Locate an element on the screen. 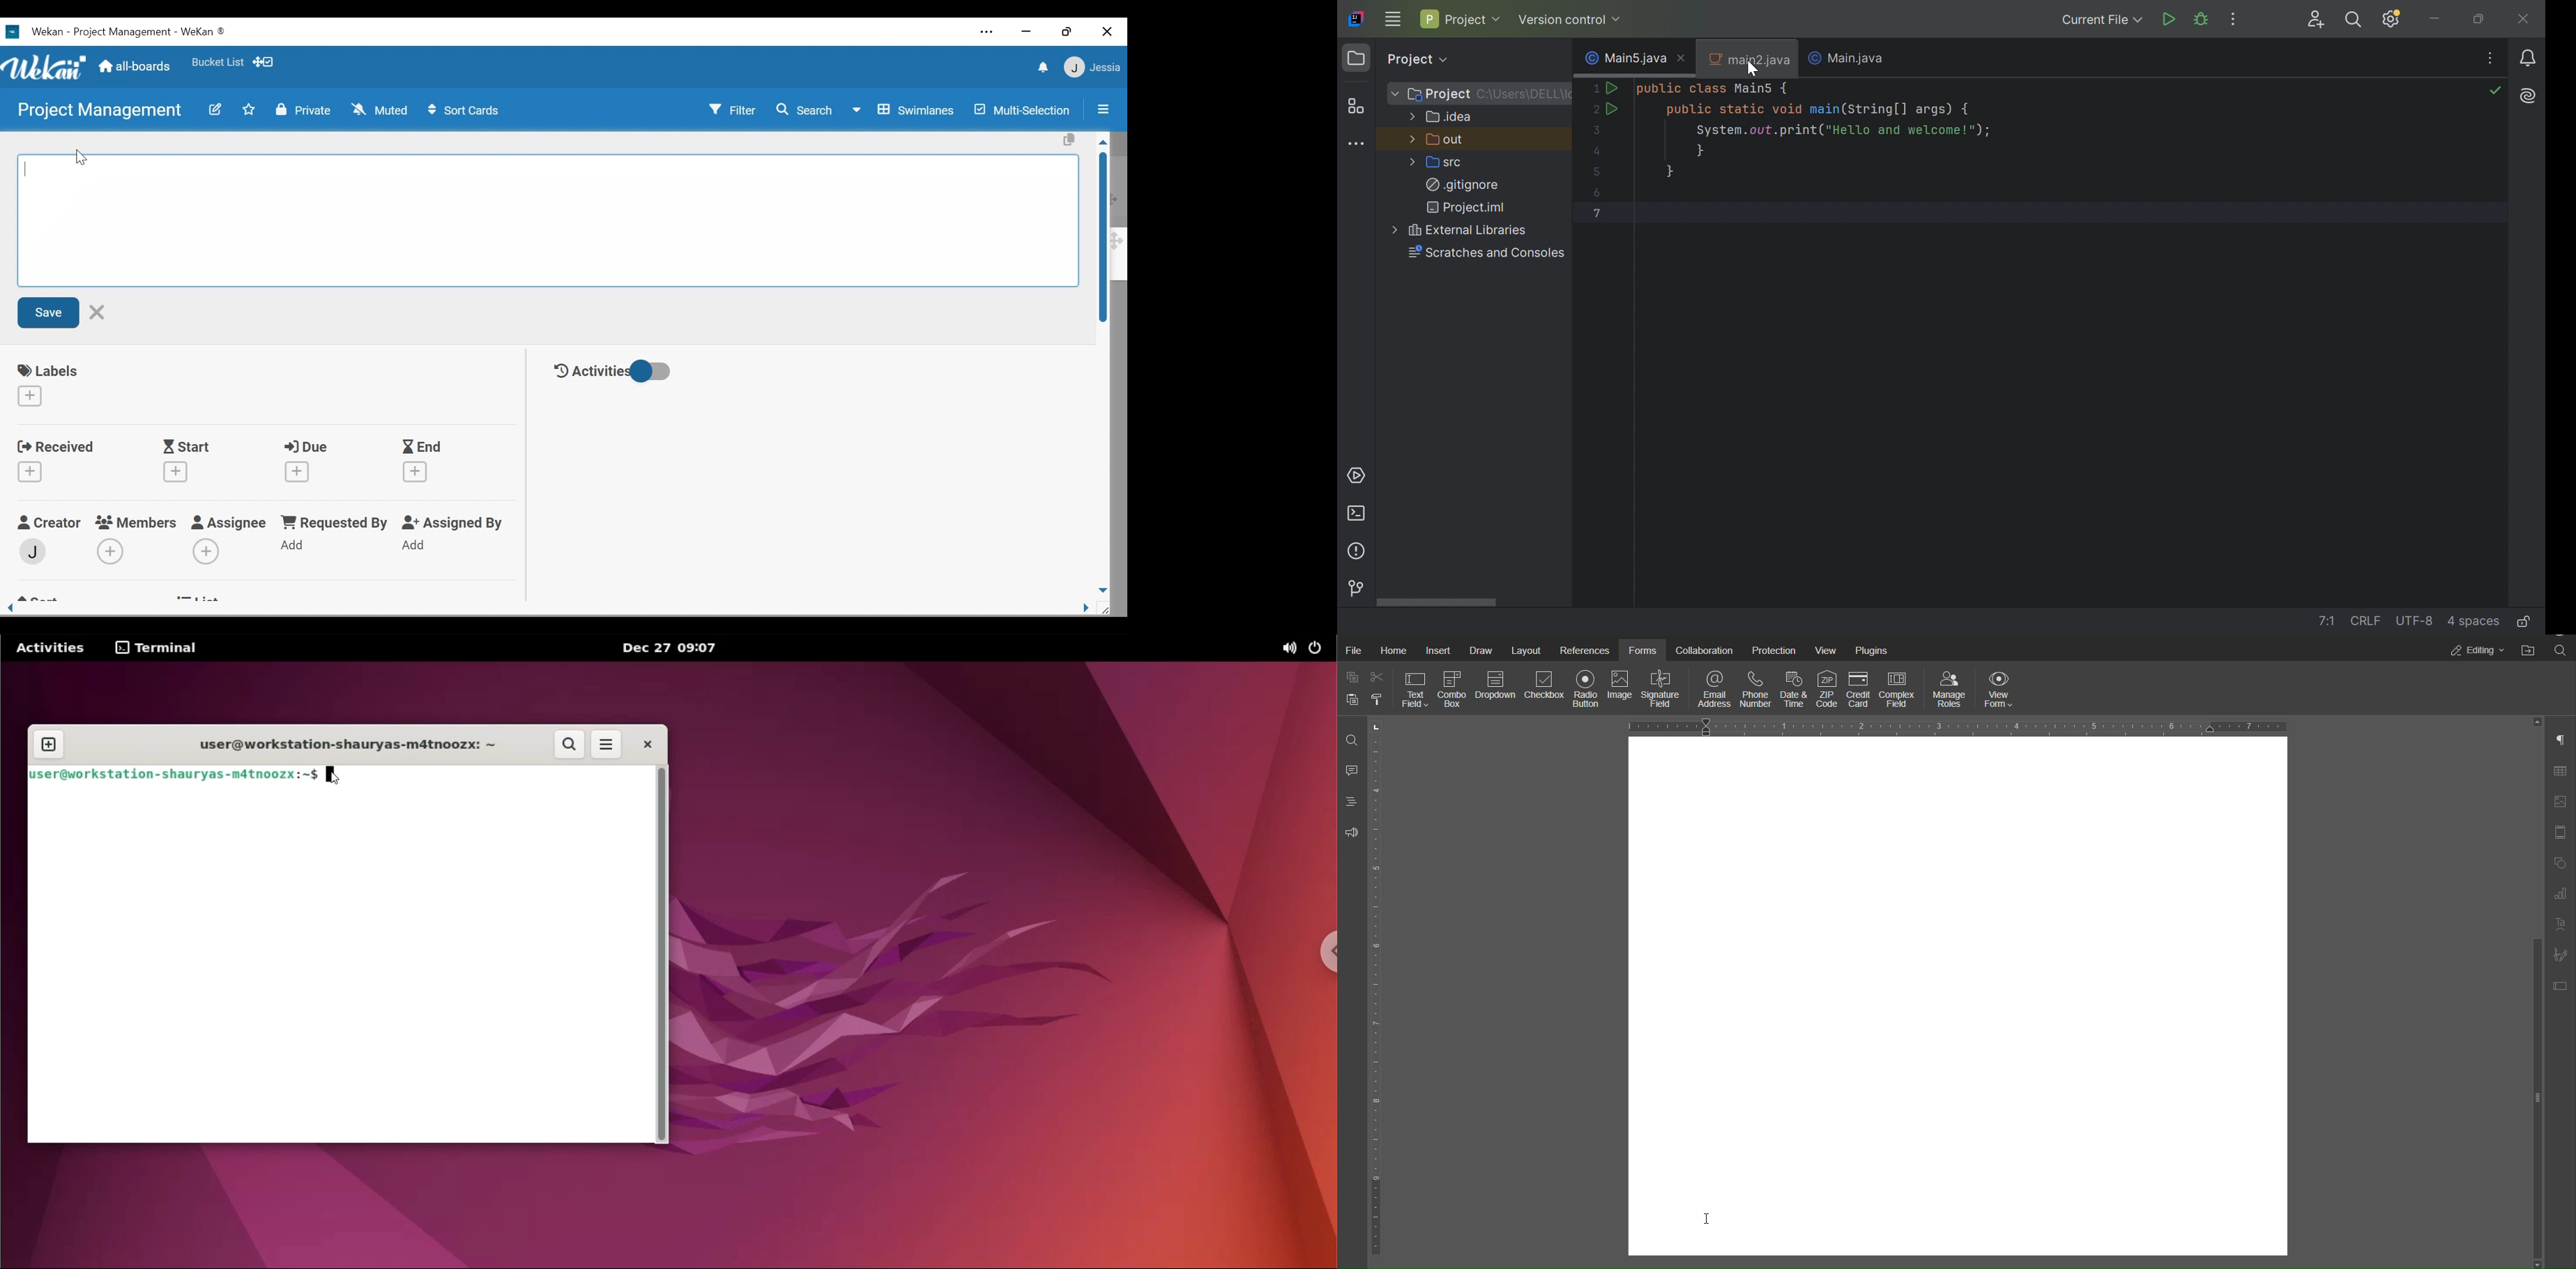  Assignee is located at coordinates (228, 524).